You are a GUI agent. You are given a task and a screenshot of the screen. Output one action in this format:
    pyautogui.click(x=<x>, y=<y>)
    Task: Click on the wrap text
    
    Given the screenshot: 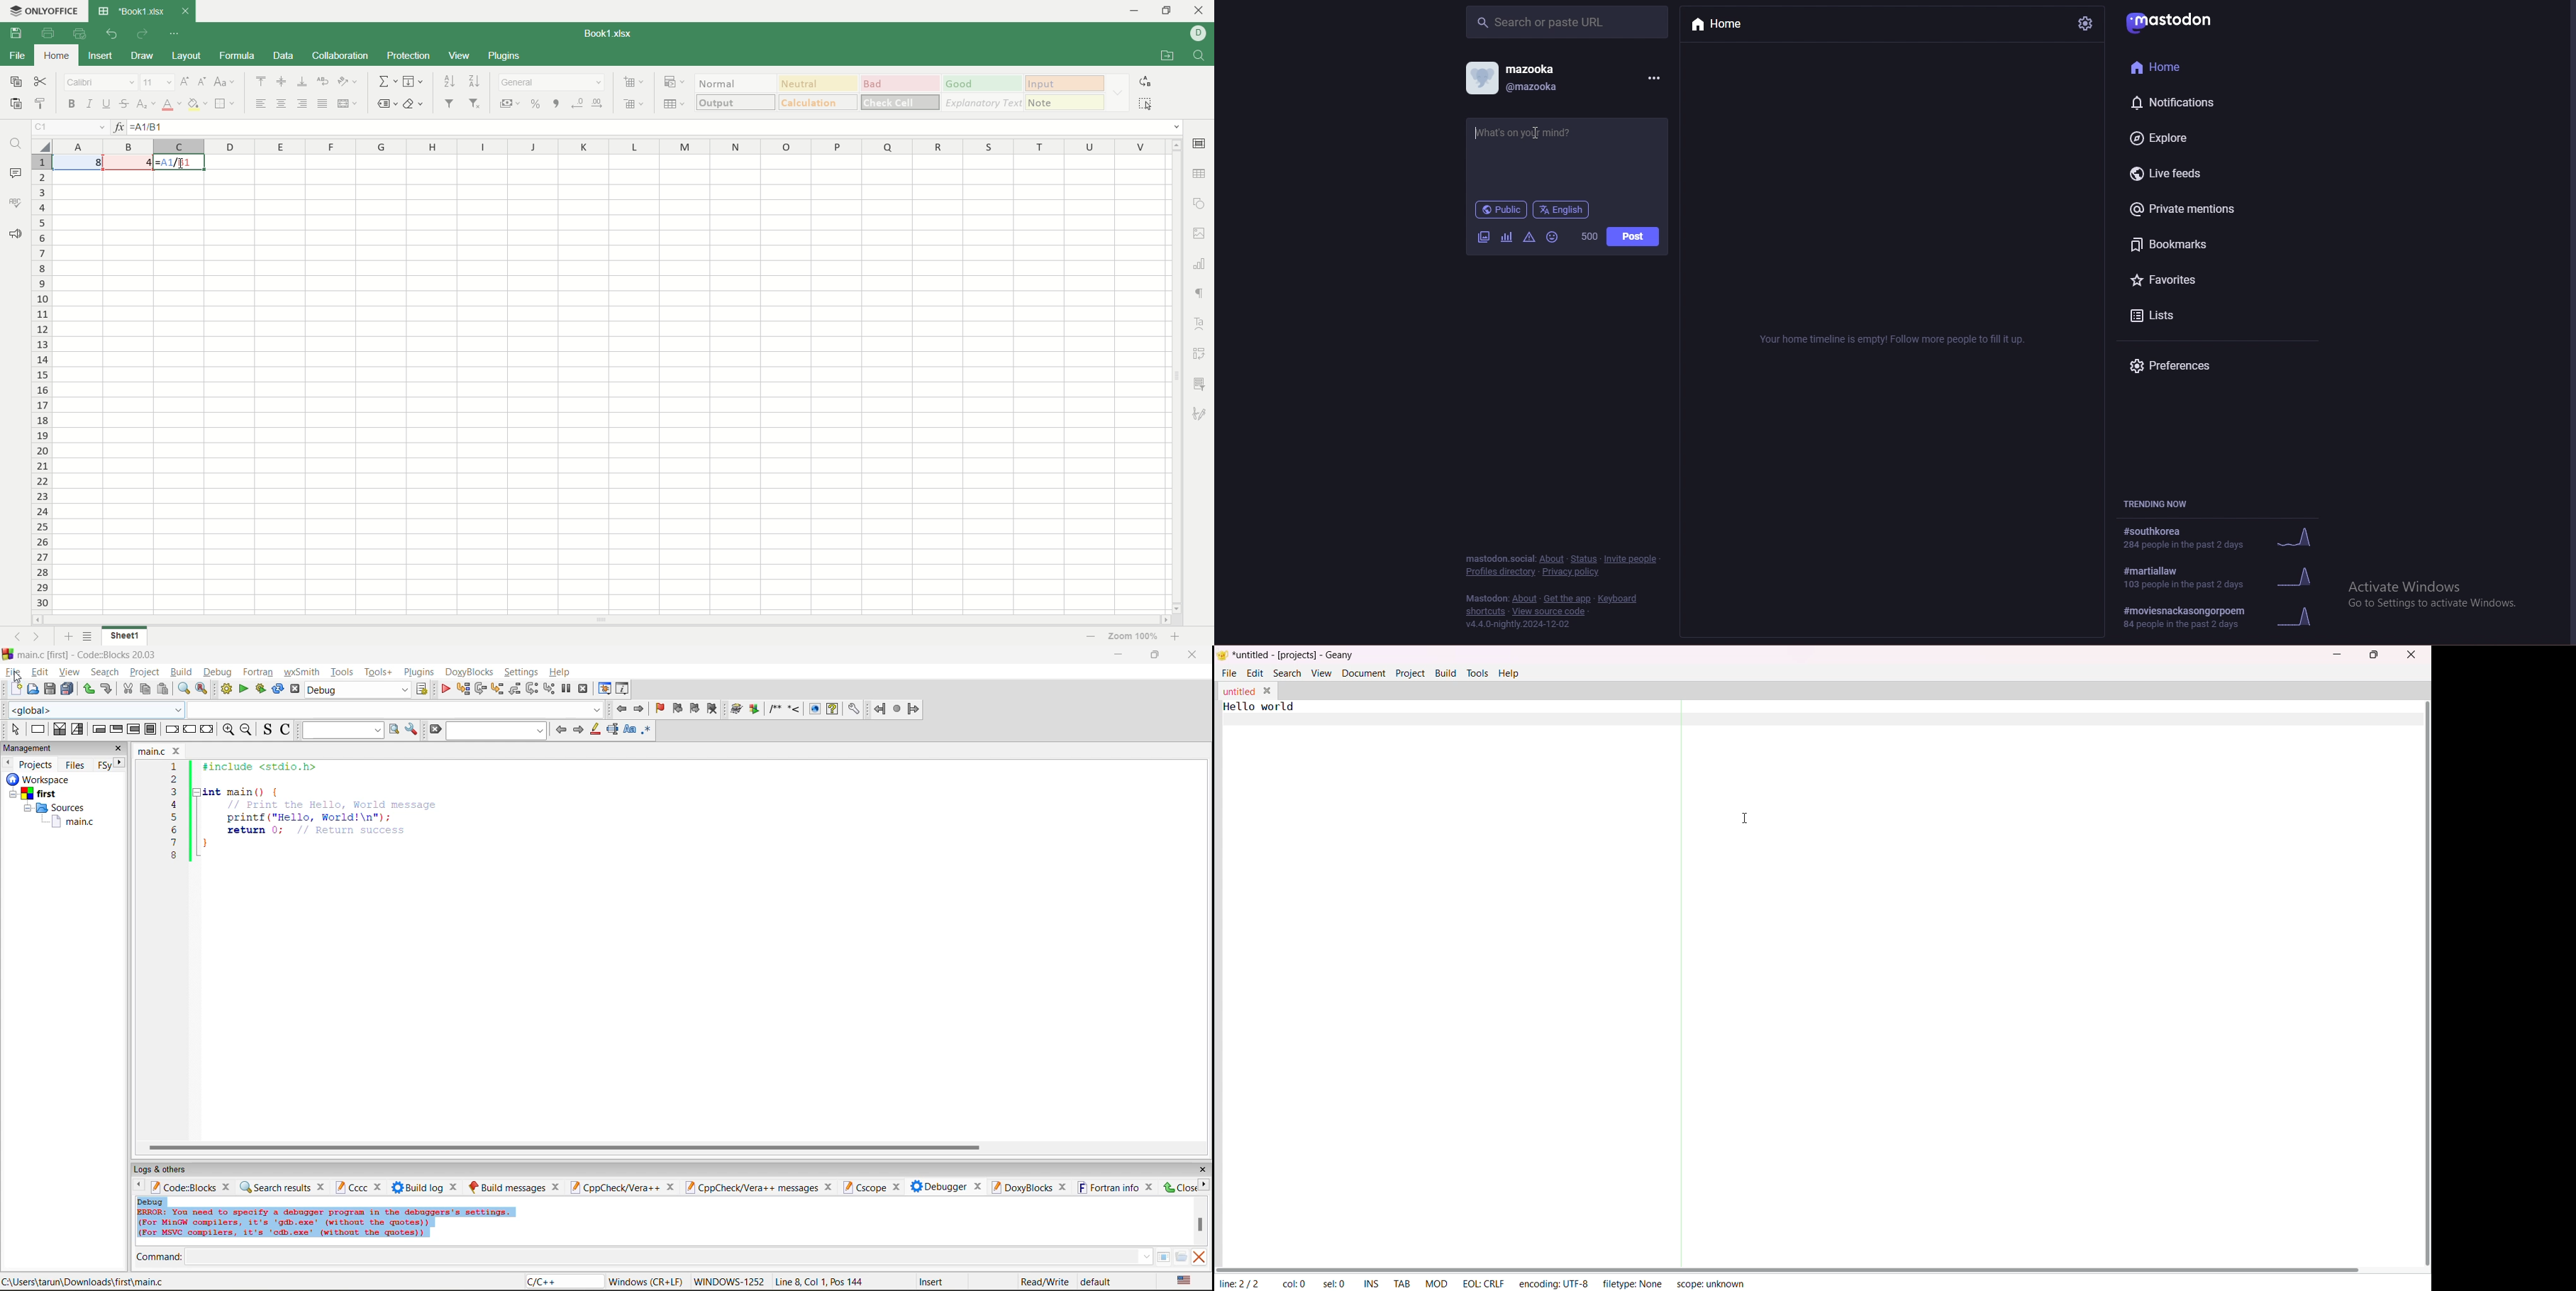 What is the action you would take?
    pyautogui.click(x=324, y=79)
    